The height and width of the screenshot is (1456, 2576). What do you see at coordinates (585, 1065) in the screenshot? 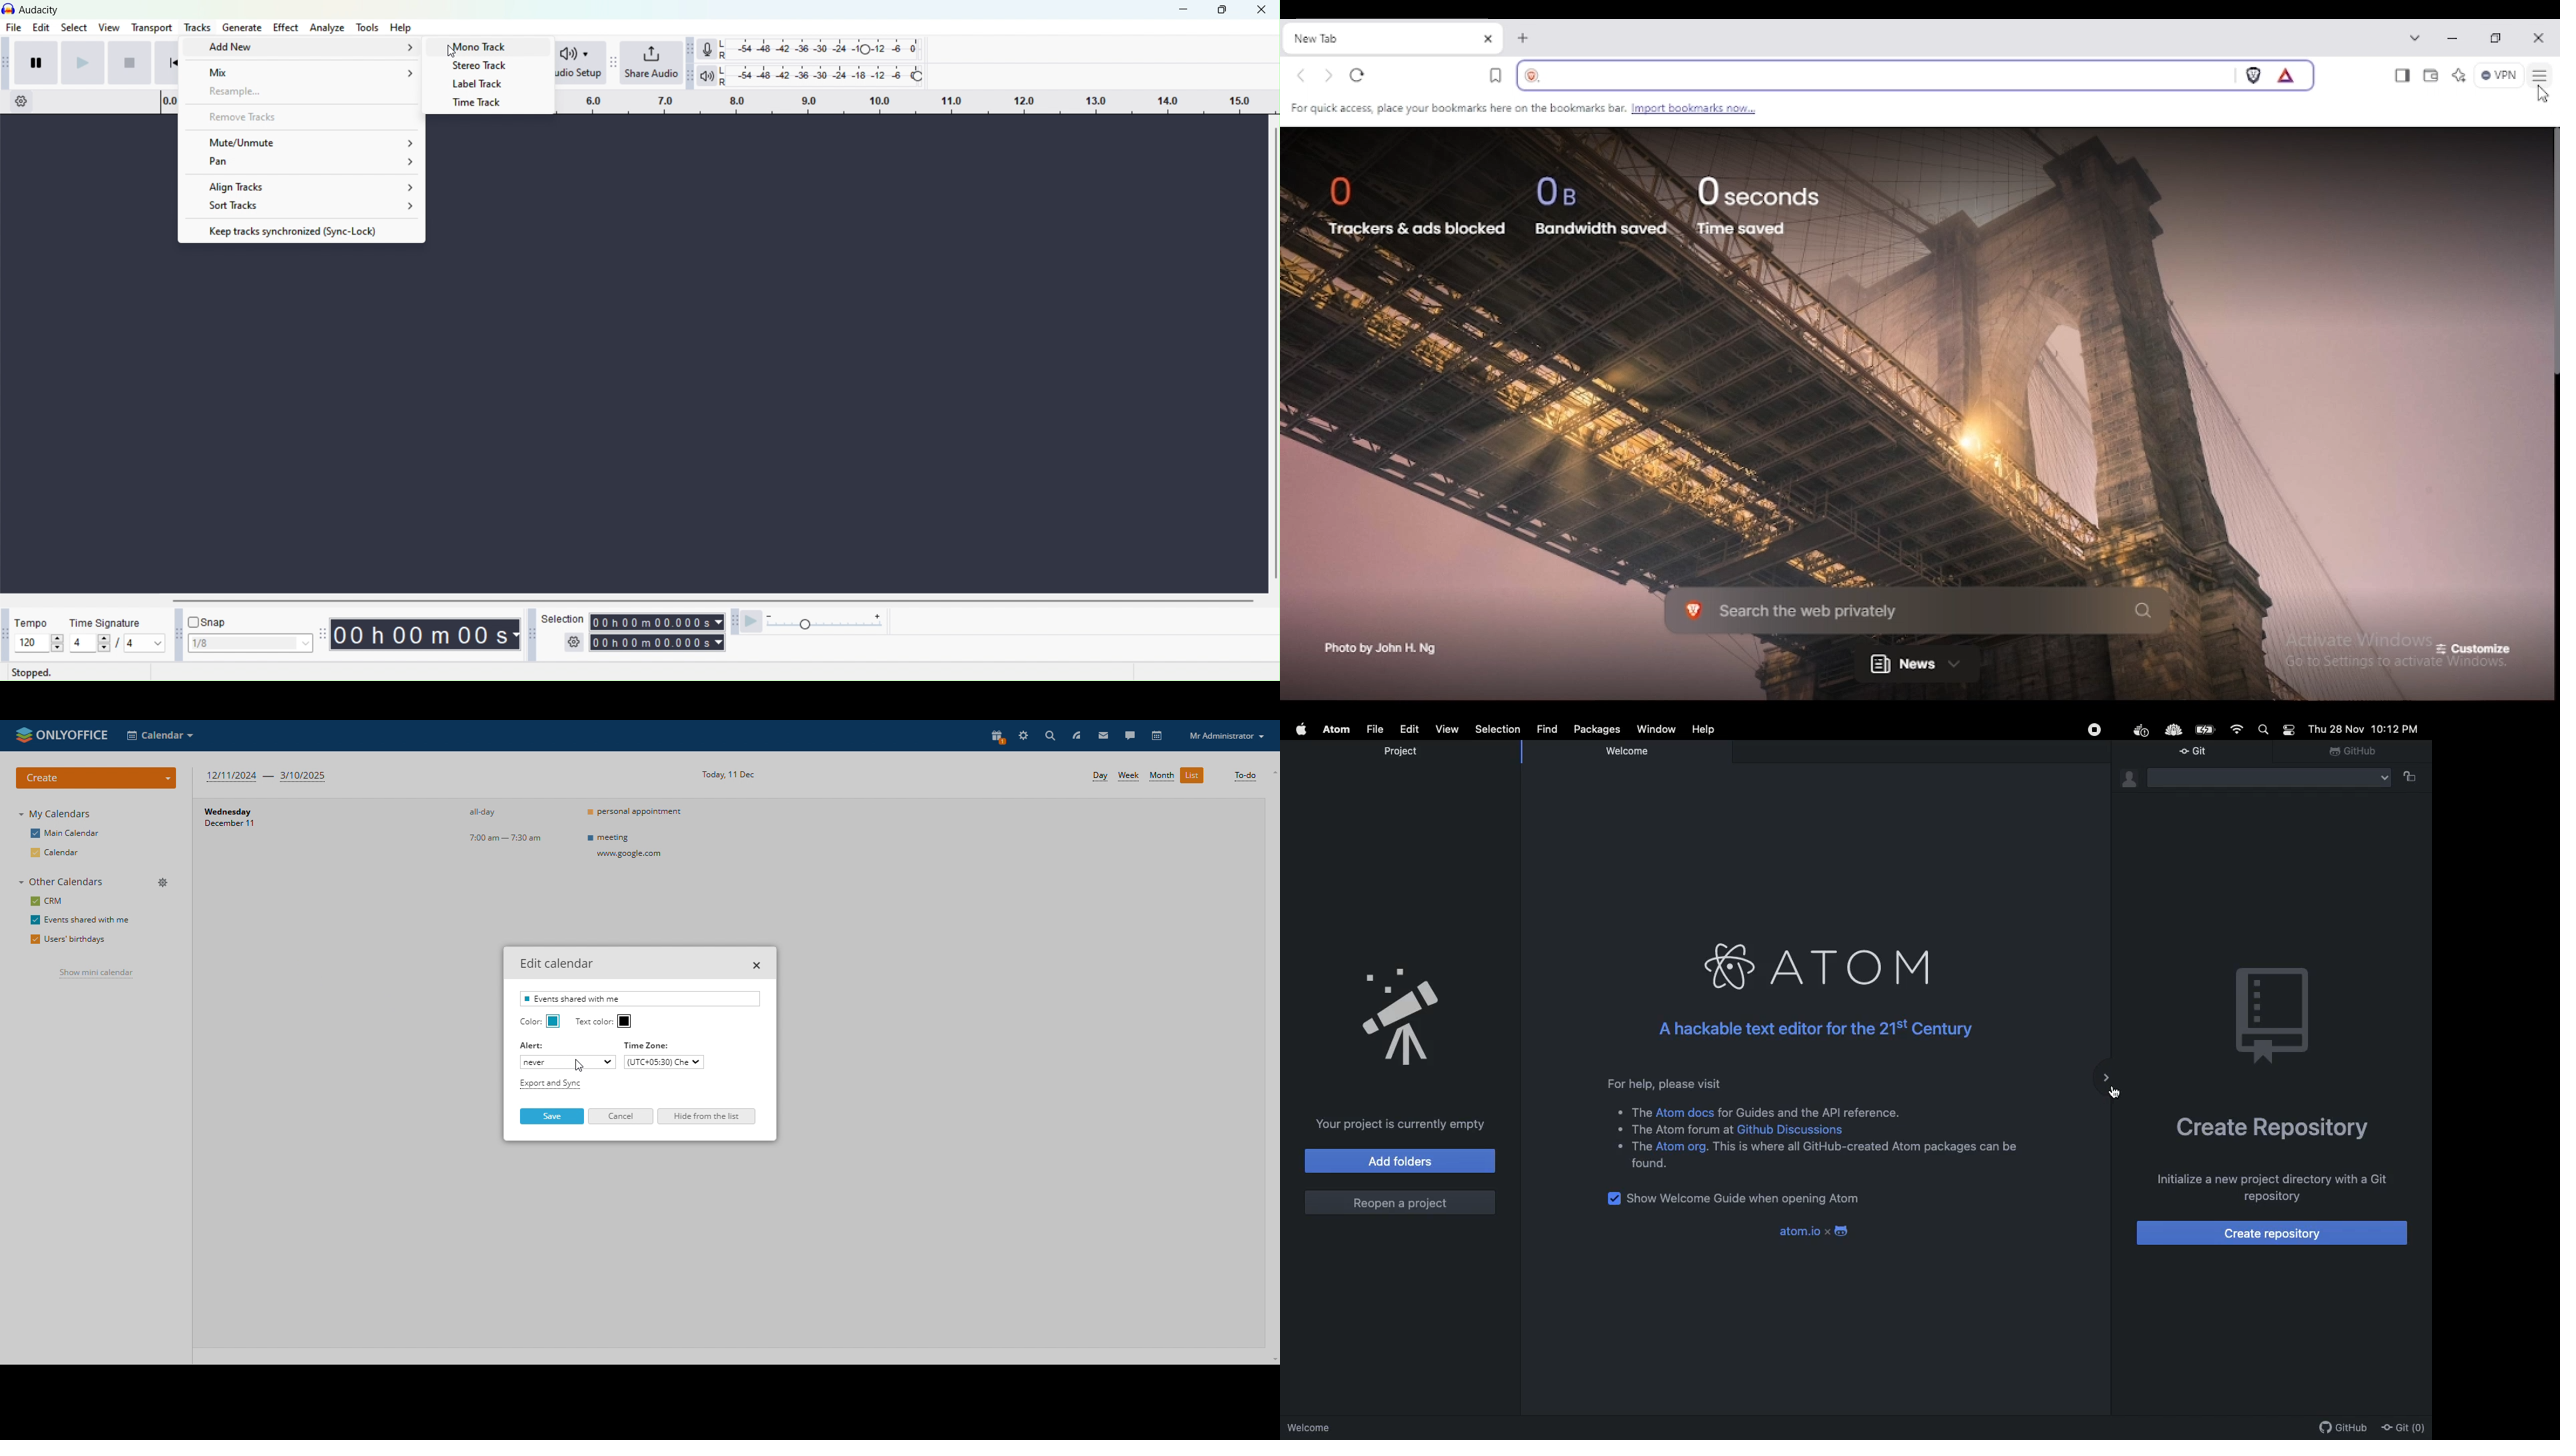
I see `cursor` at bounding box center [585, 1065].